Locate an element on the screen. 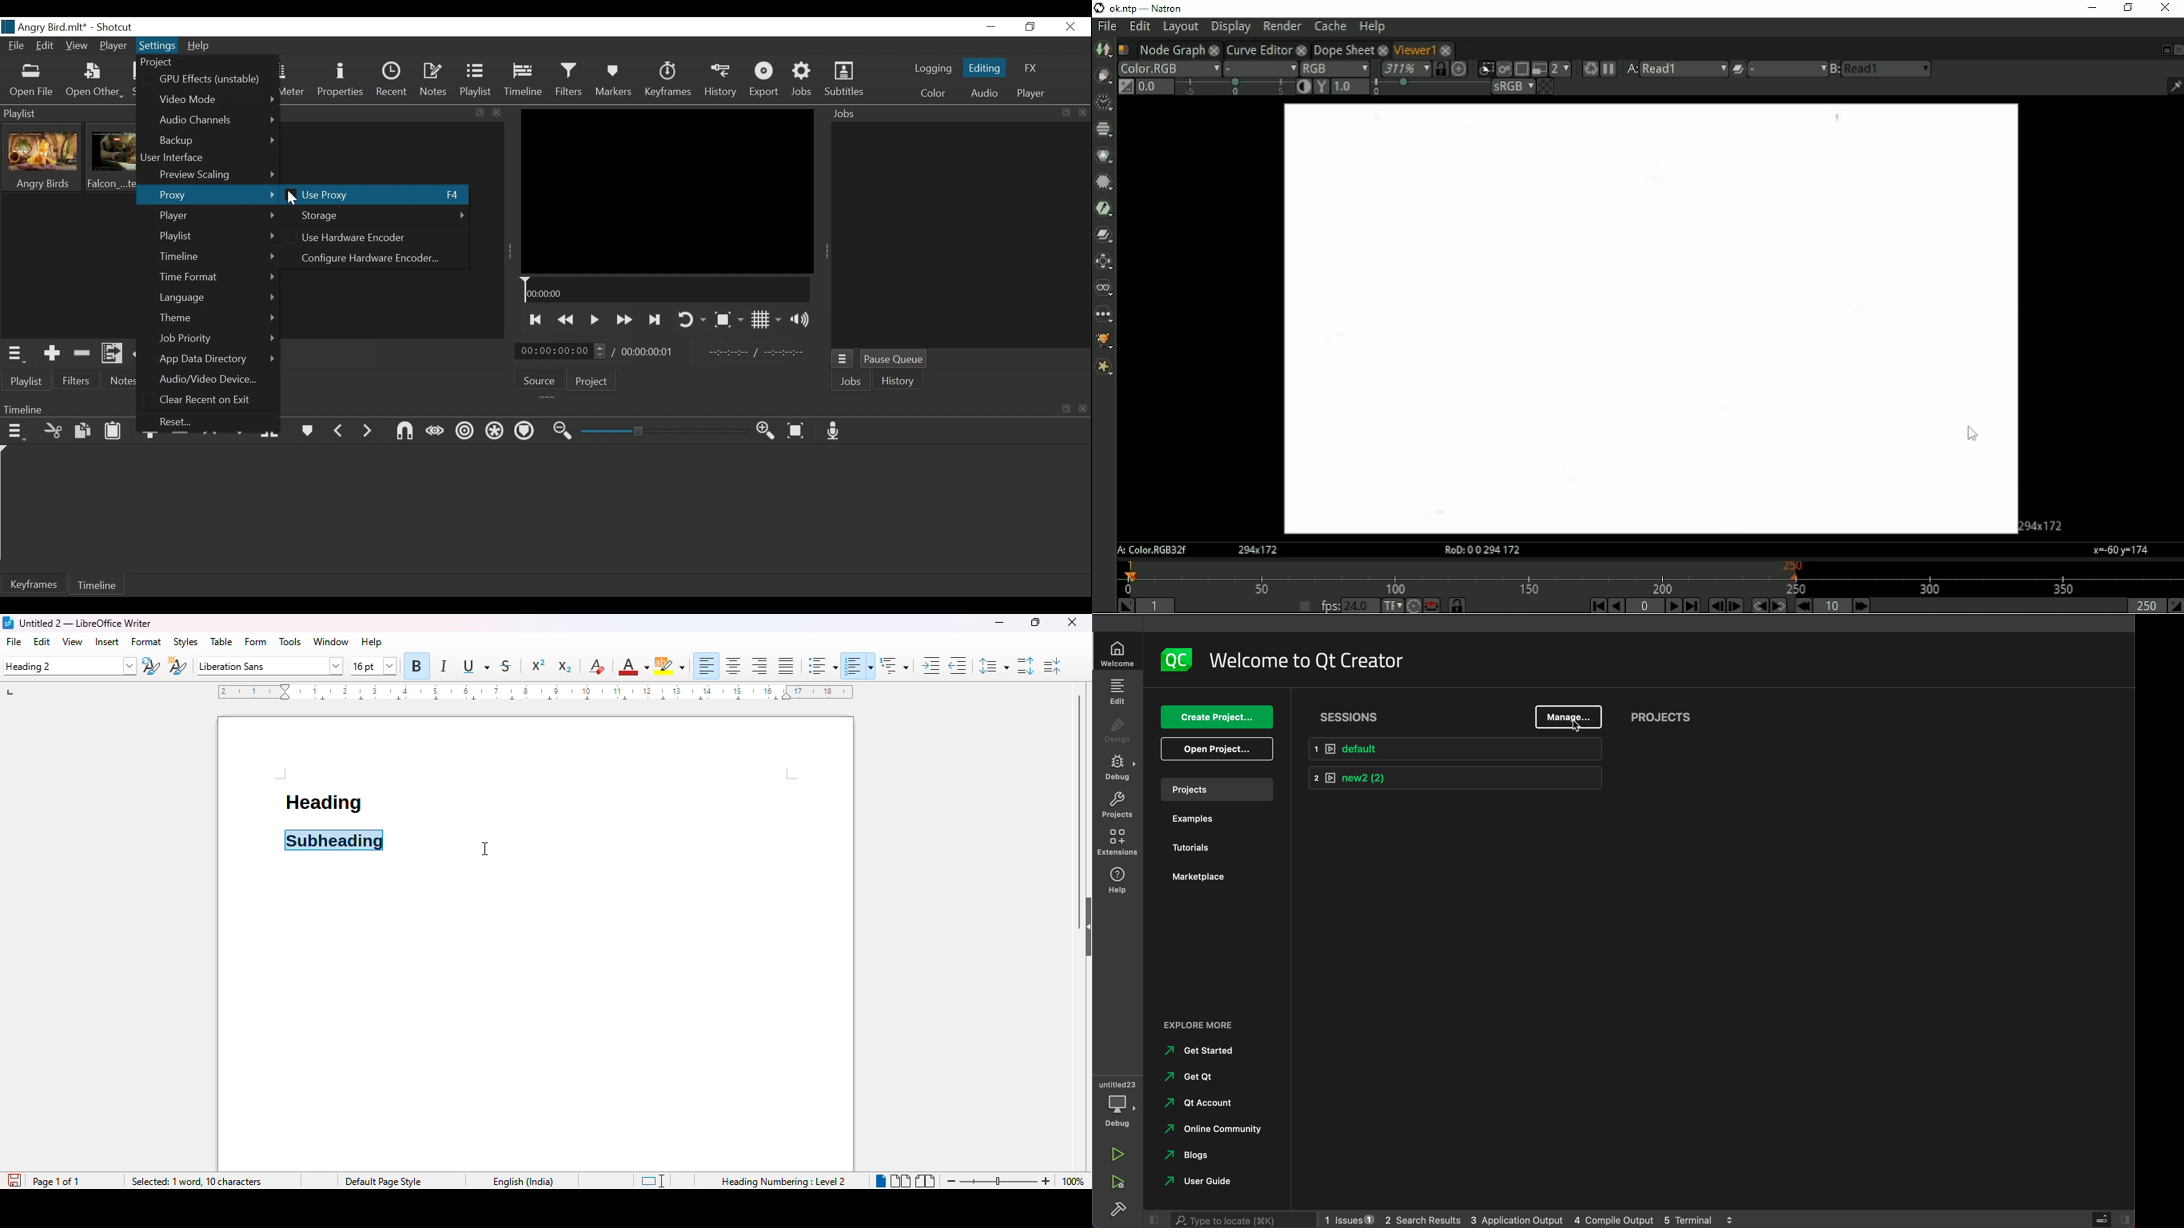 The width and height of the screenshot is (2184, 1232). maximize is located at coordinates (480, 115).